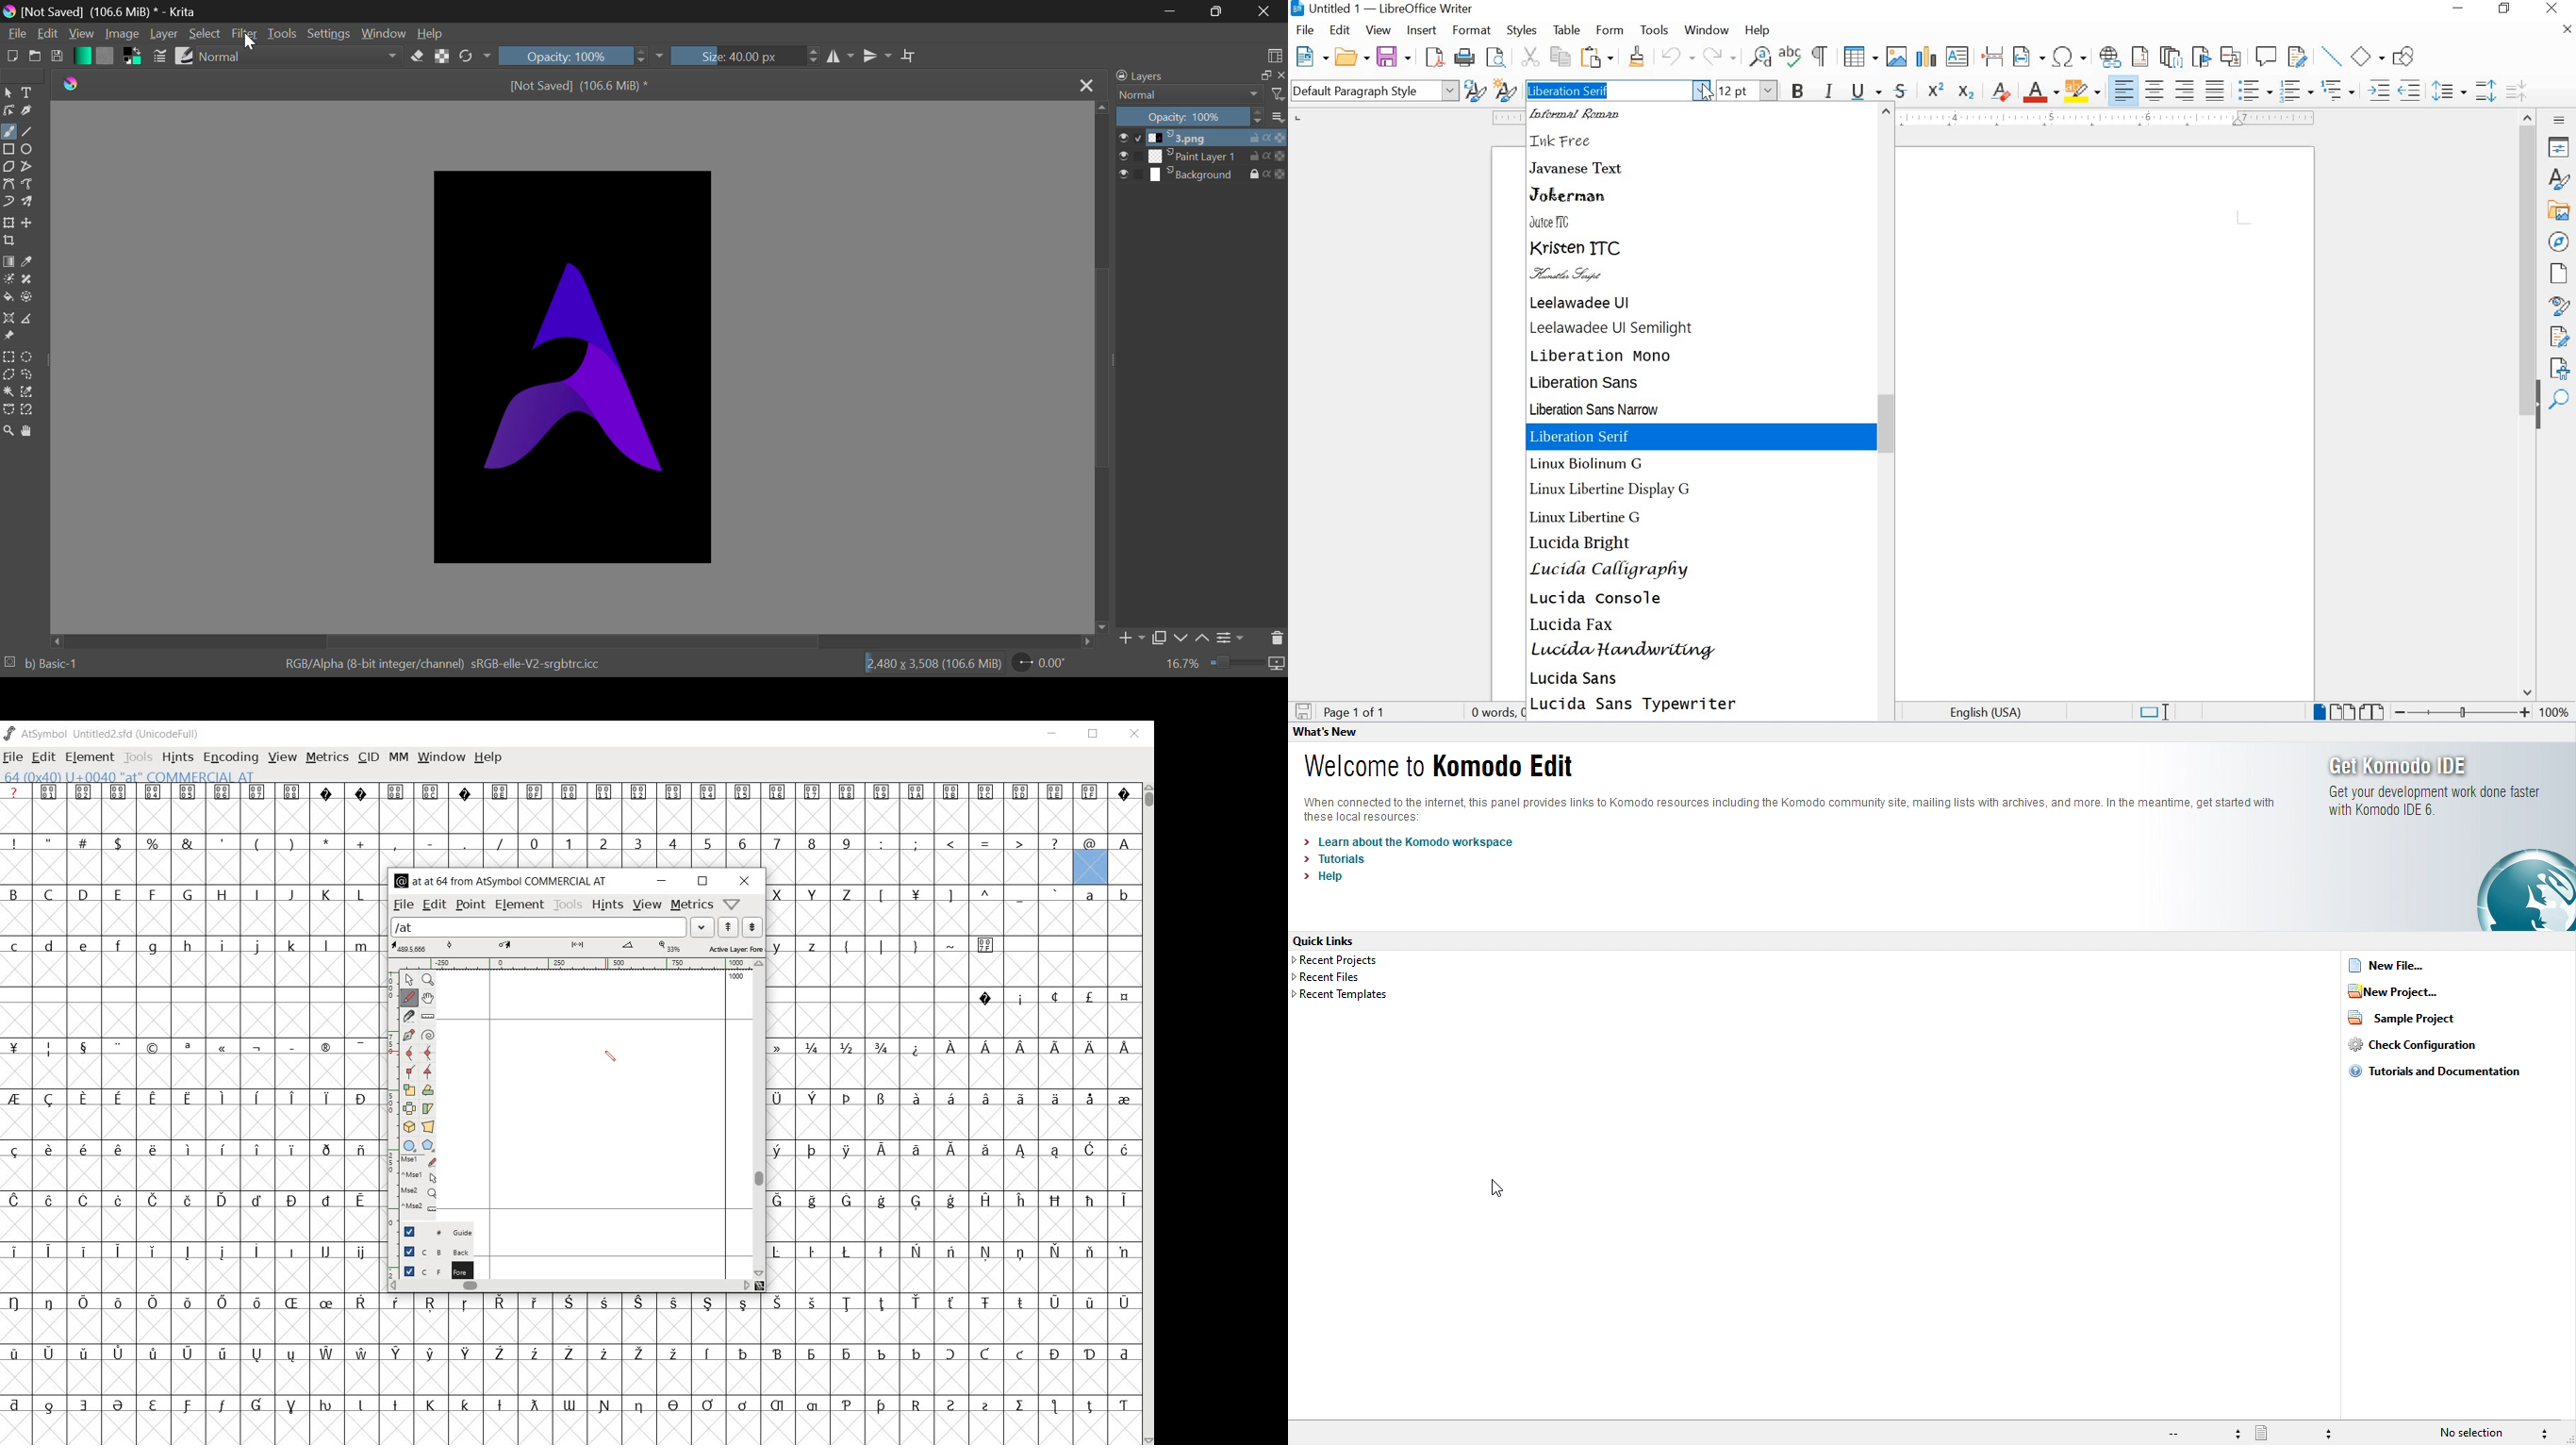 The width and height of the screenshot is (2576, 1456). What do you see at coordinates (1276, 54) in the screenshot?
I see `Choose Workspace` at bounding box center [1276, 54].